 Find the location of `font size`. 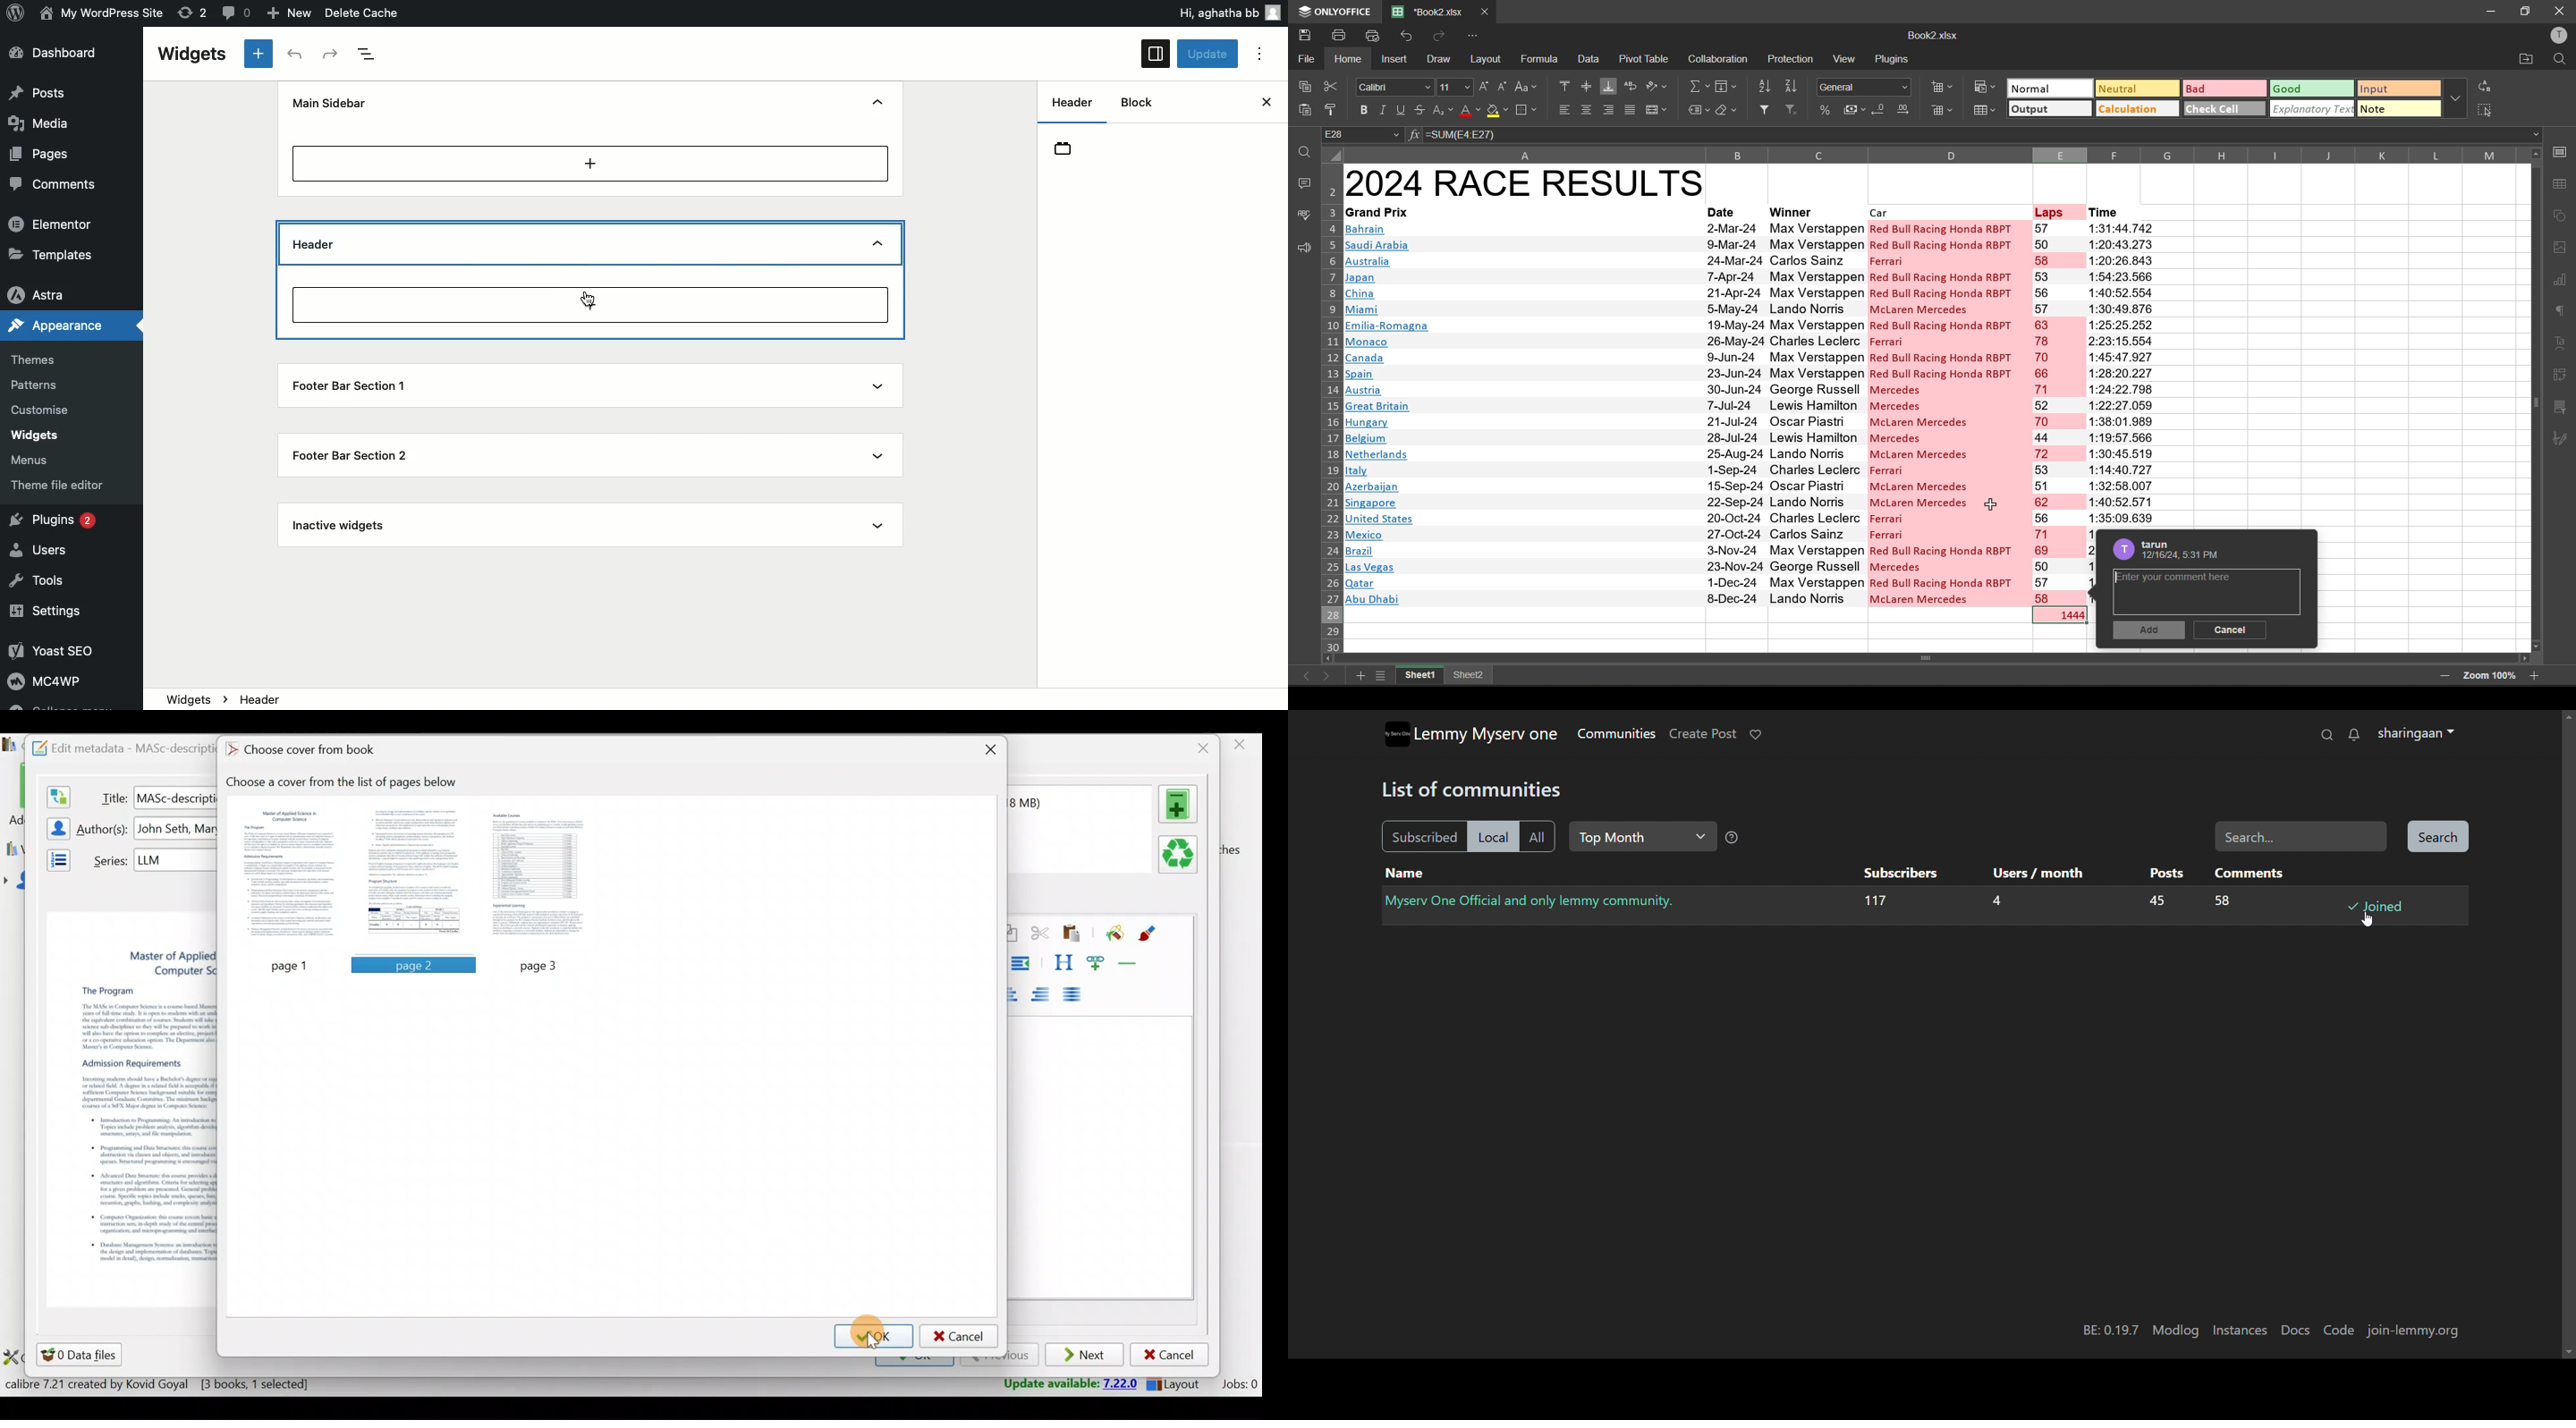

font size is located at coordinates (1456, 87).